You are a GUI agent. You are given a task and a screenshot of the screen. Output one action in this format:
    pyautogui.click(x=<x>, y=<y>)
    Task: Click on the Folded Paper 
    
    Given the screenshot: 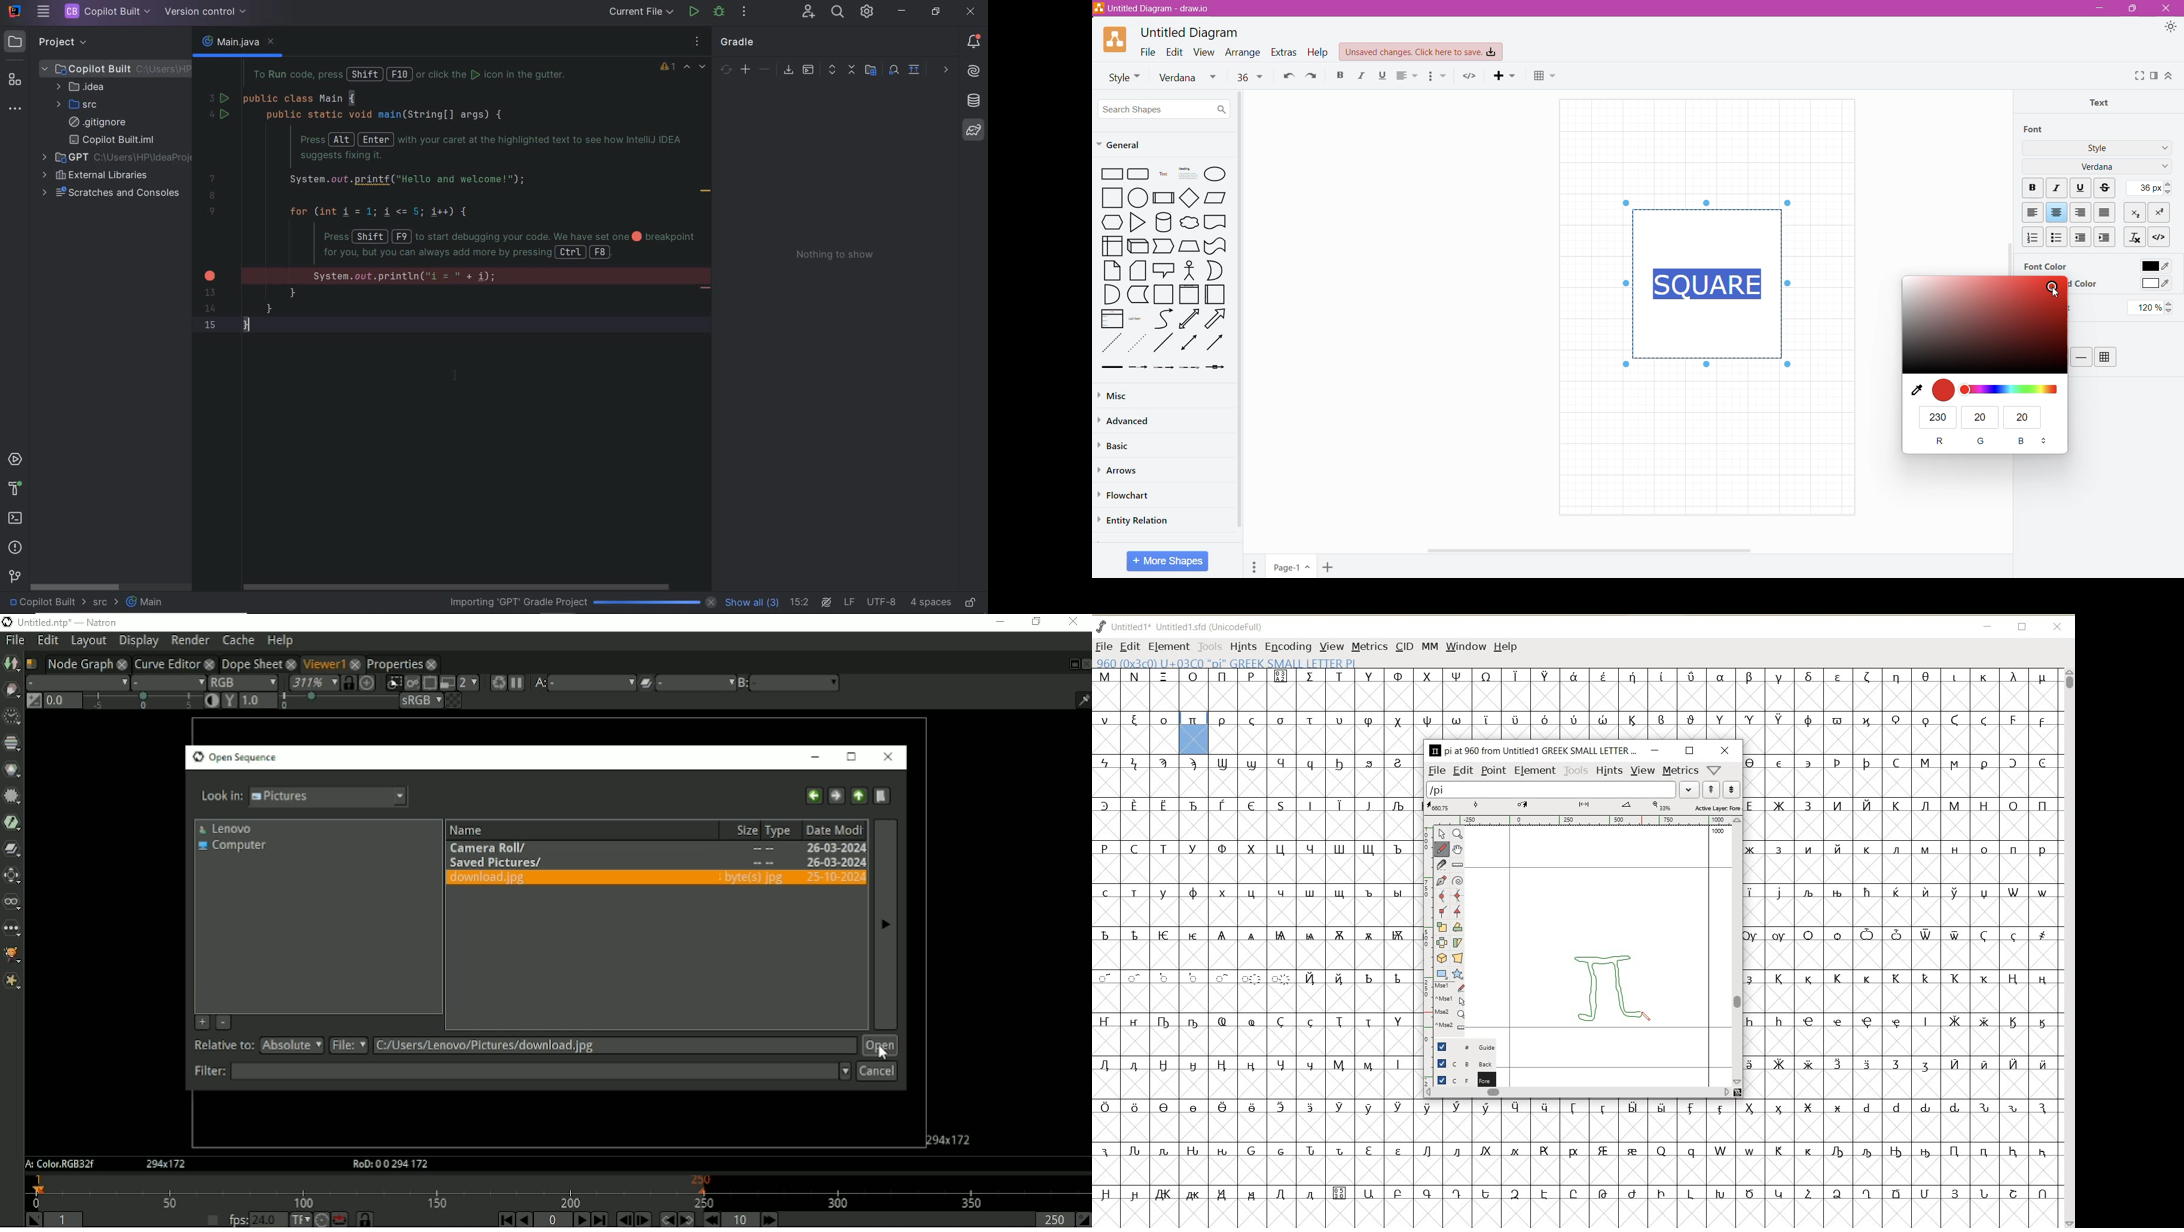 What is the action you would take?
    pyautogui.click(x=1216, y=295)
    